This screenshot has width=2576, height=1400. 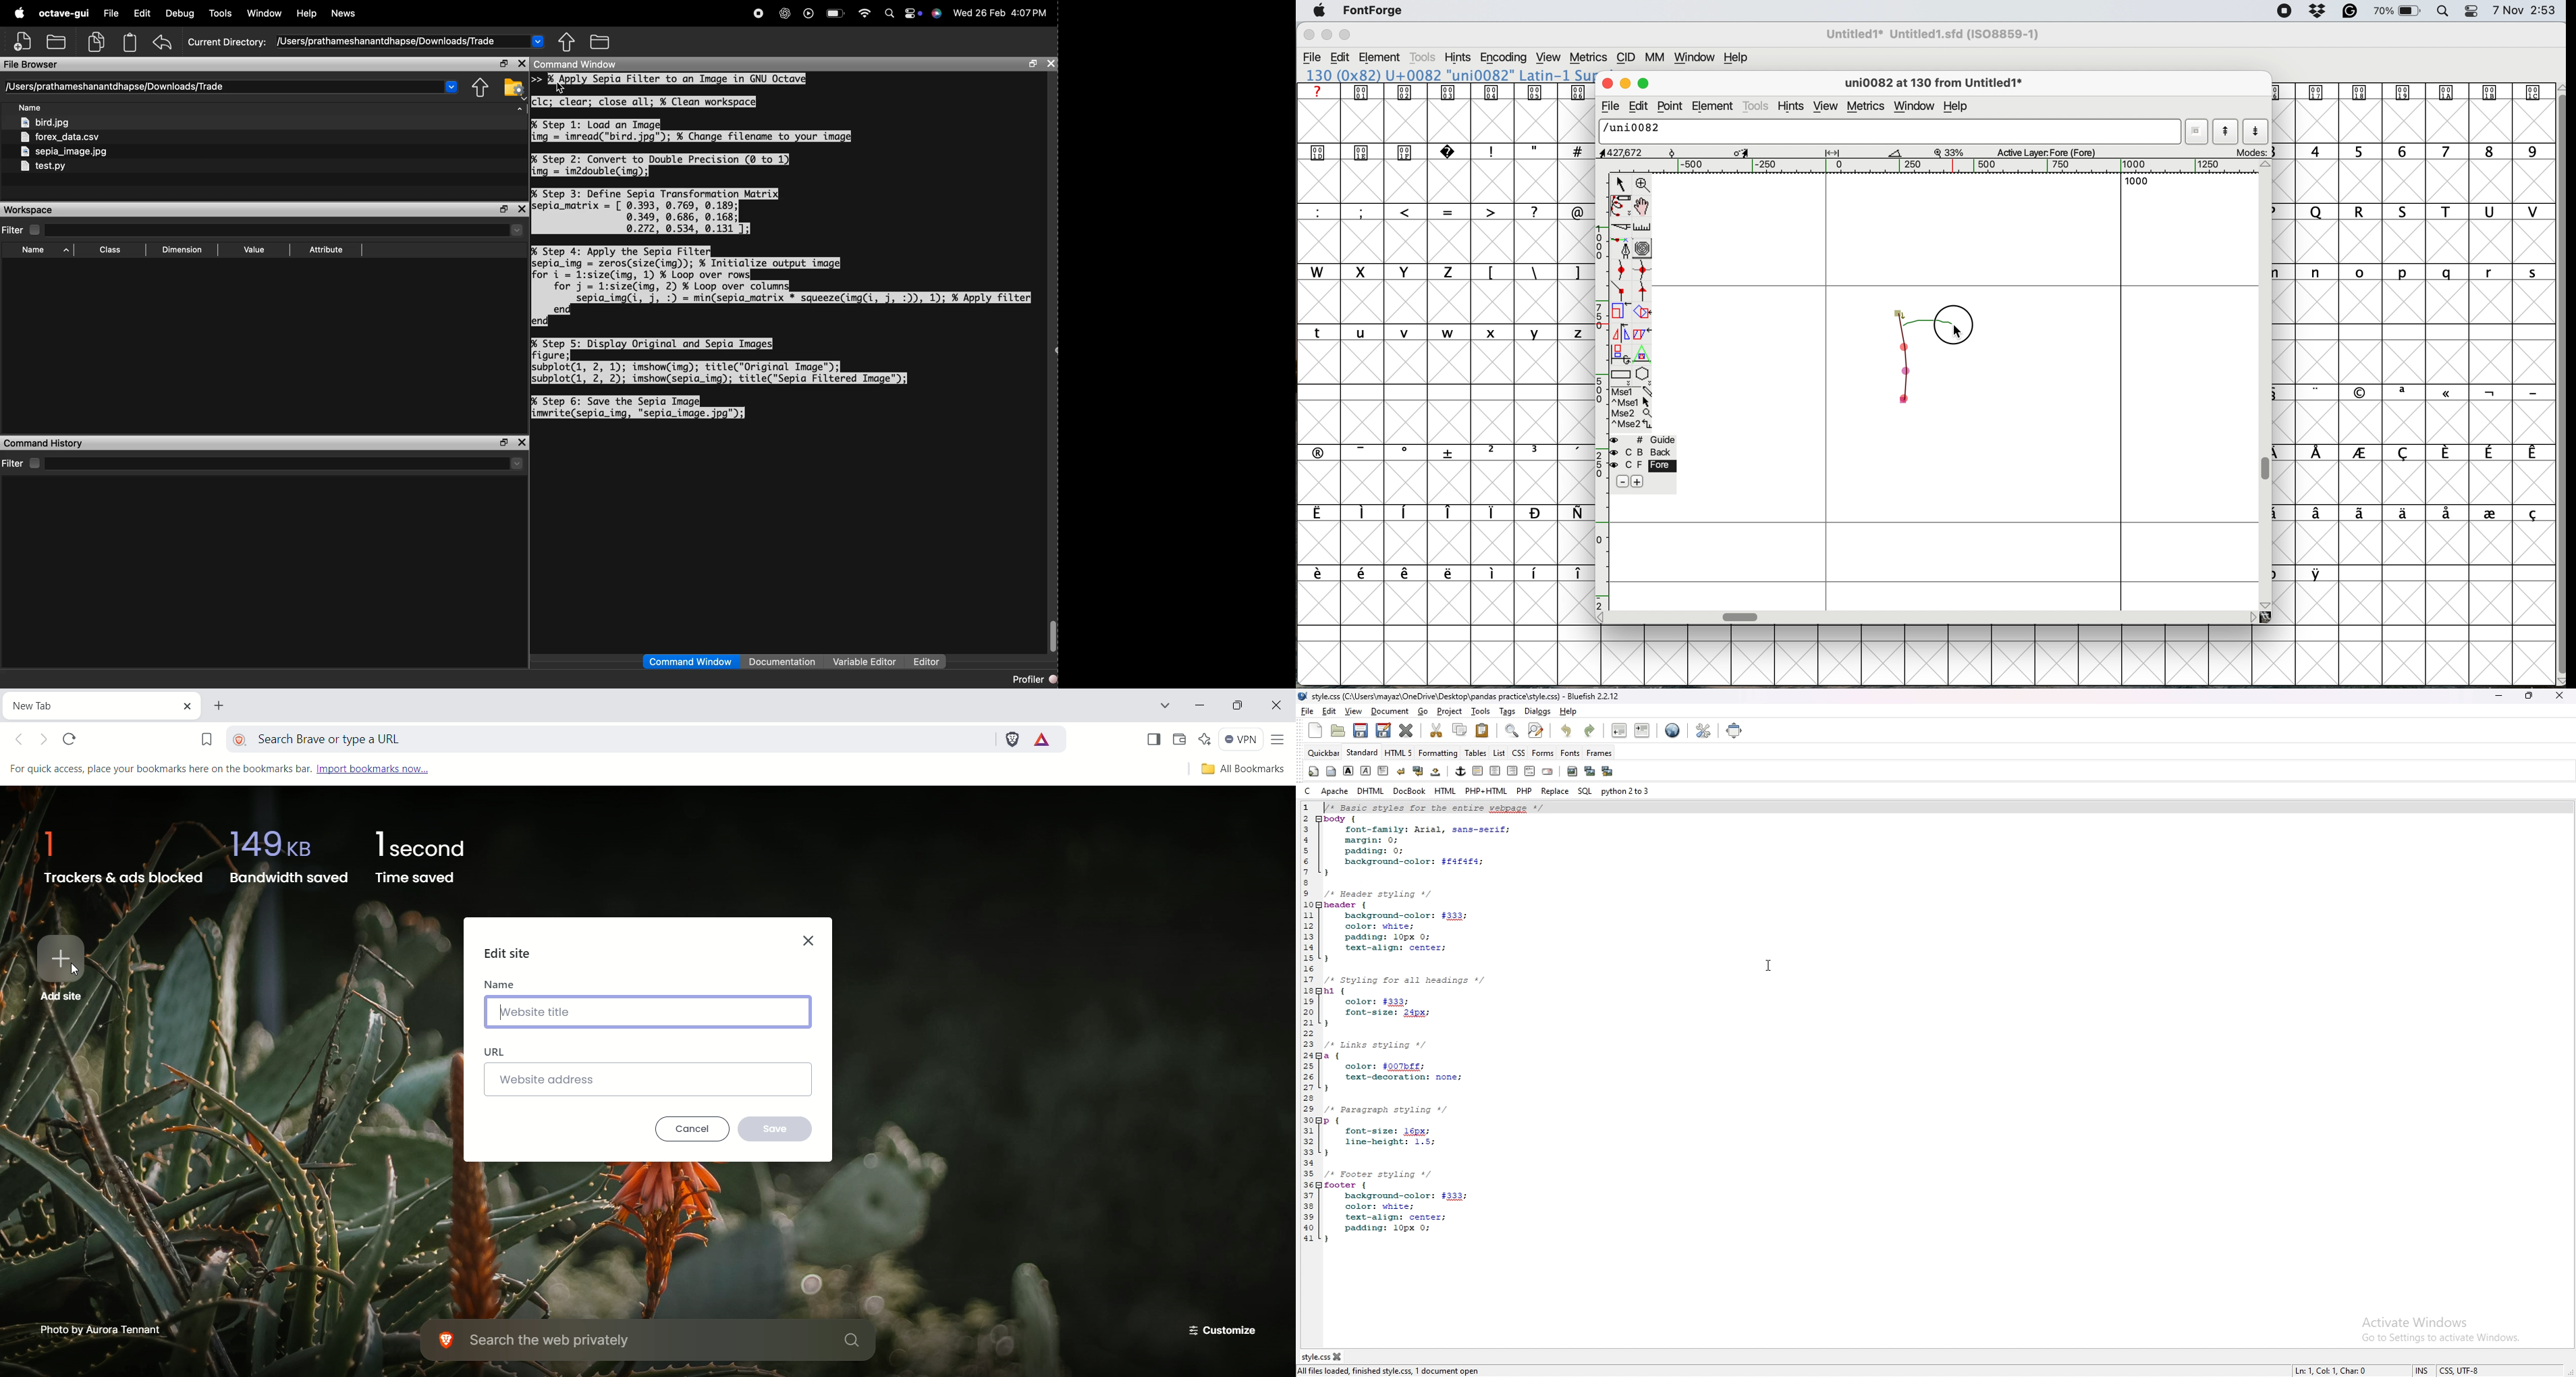 I want to click on html 5, so click(x=1398, y=753).